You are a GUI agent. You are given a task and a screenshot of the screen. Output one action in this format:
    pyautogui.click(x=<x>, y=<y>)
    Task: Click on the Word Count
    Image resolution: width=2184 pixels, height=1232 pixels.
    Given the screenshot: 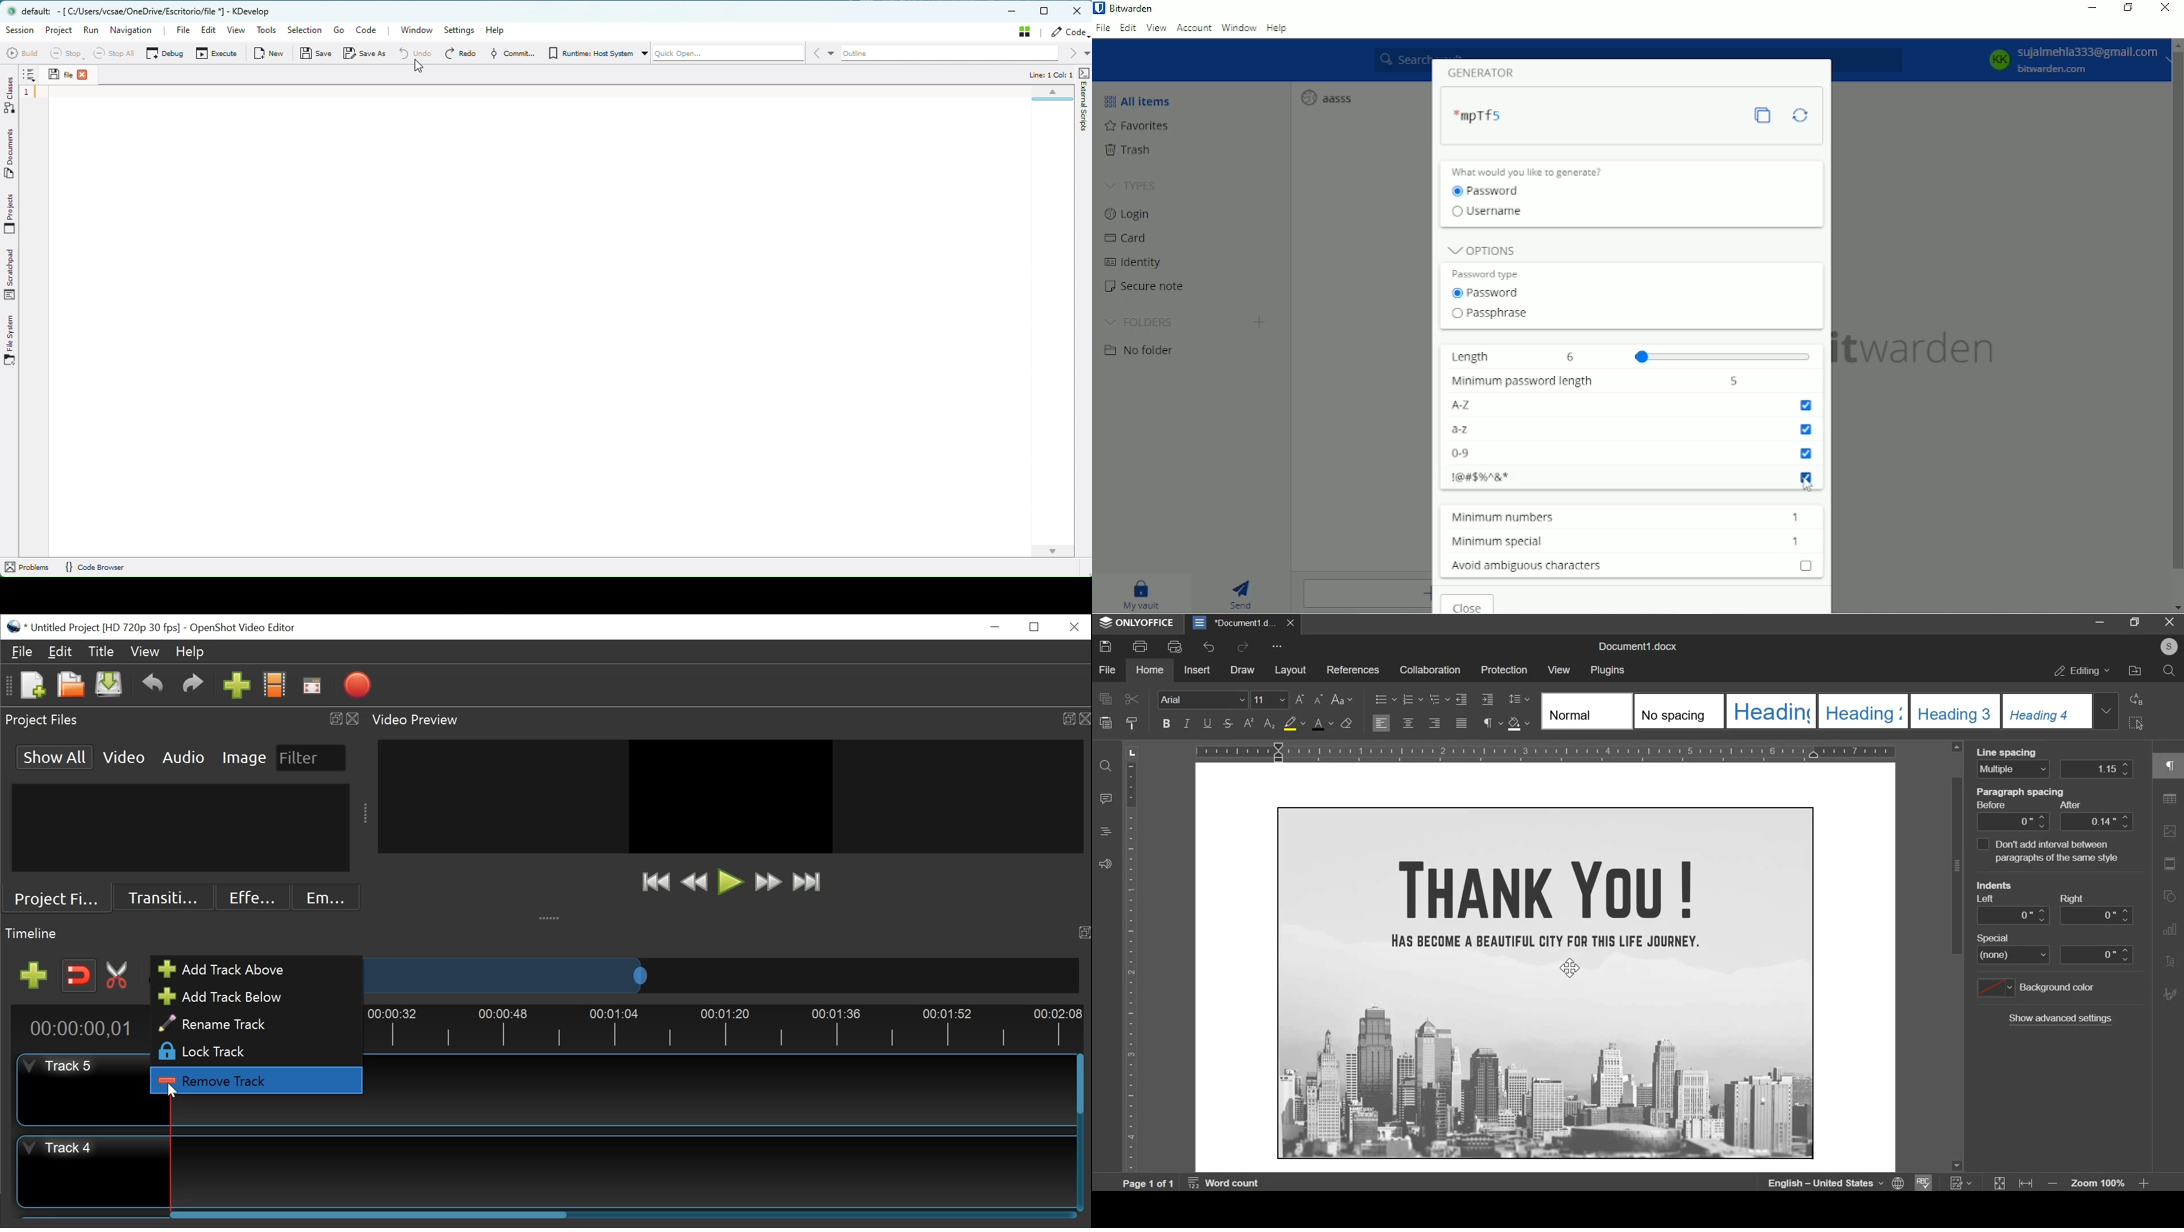 What is the action you would take?
    pyautogui.click(x=1226, y=1182)
    